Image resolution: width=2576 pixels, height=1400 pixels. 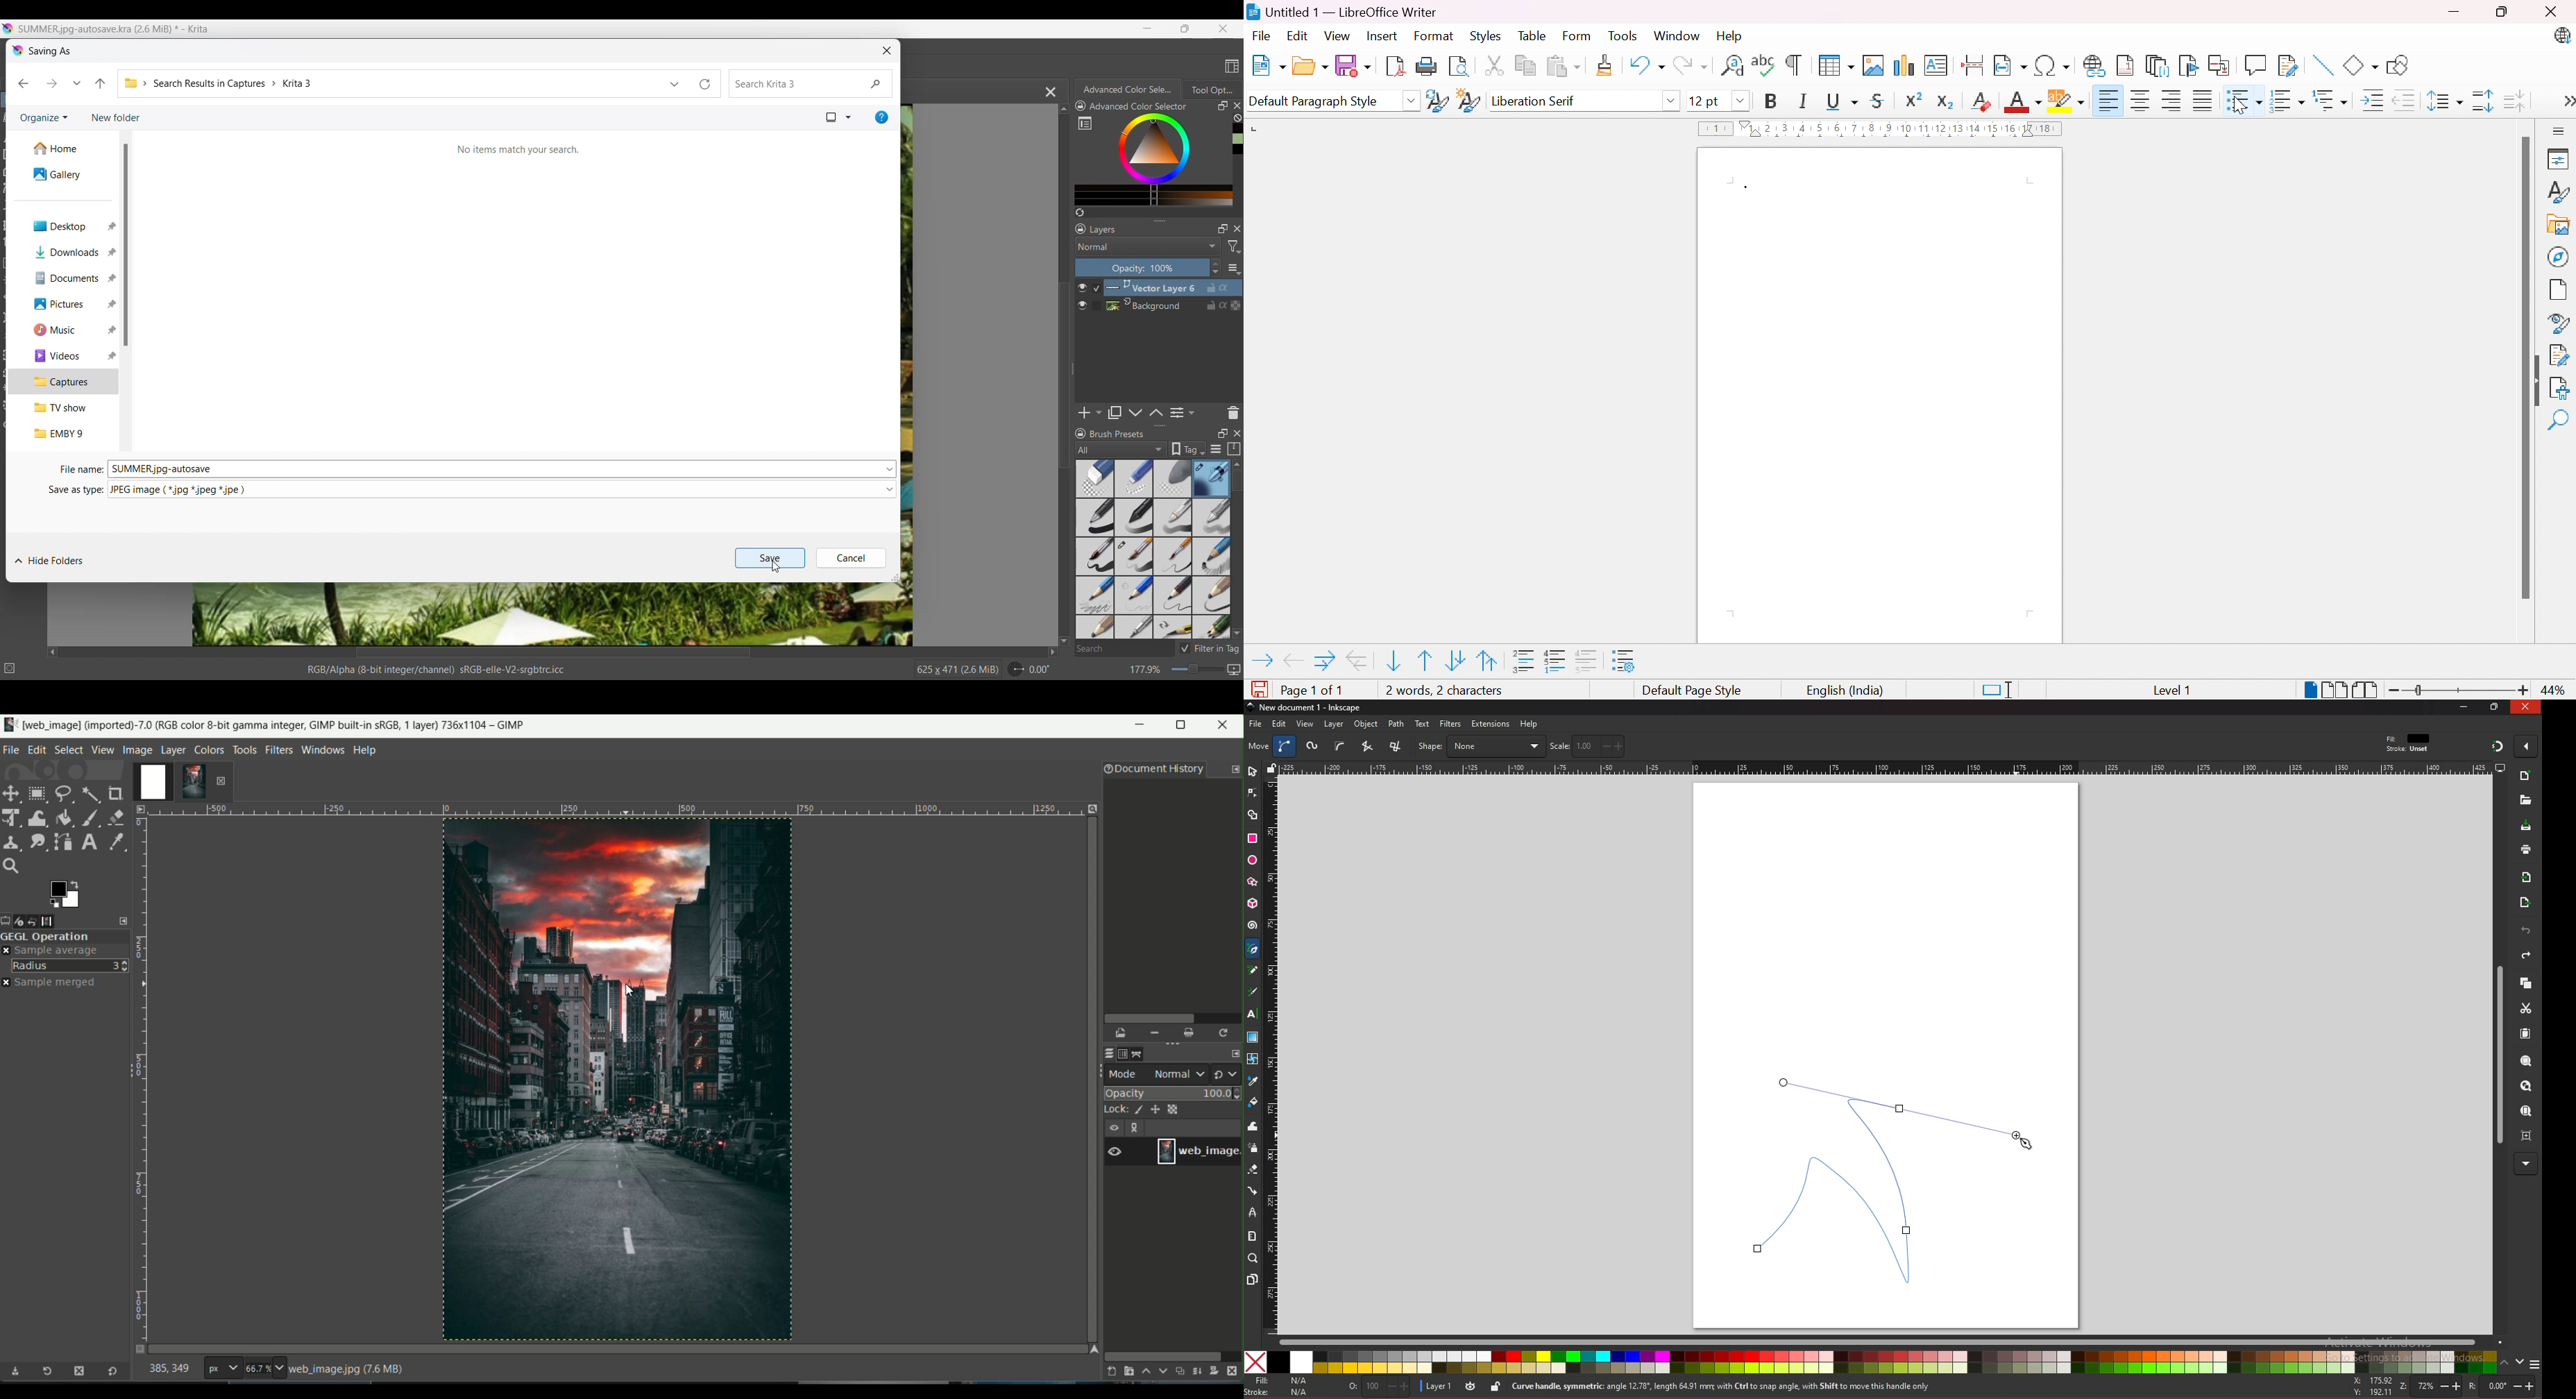 I want to click on calligraphy, so click(x=1255, y=993).